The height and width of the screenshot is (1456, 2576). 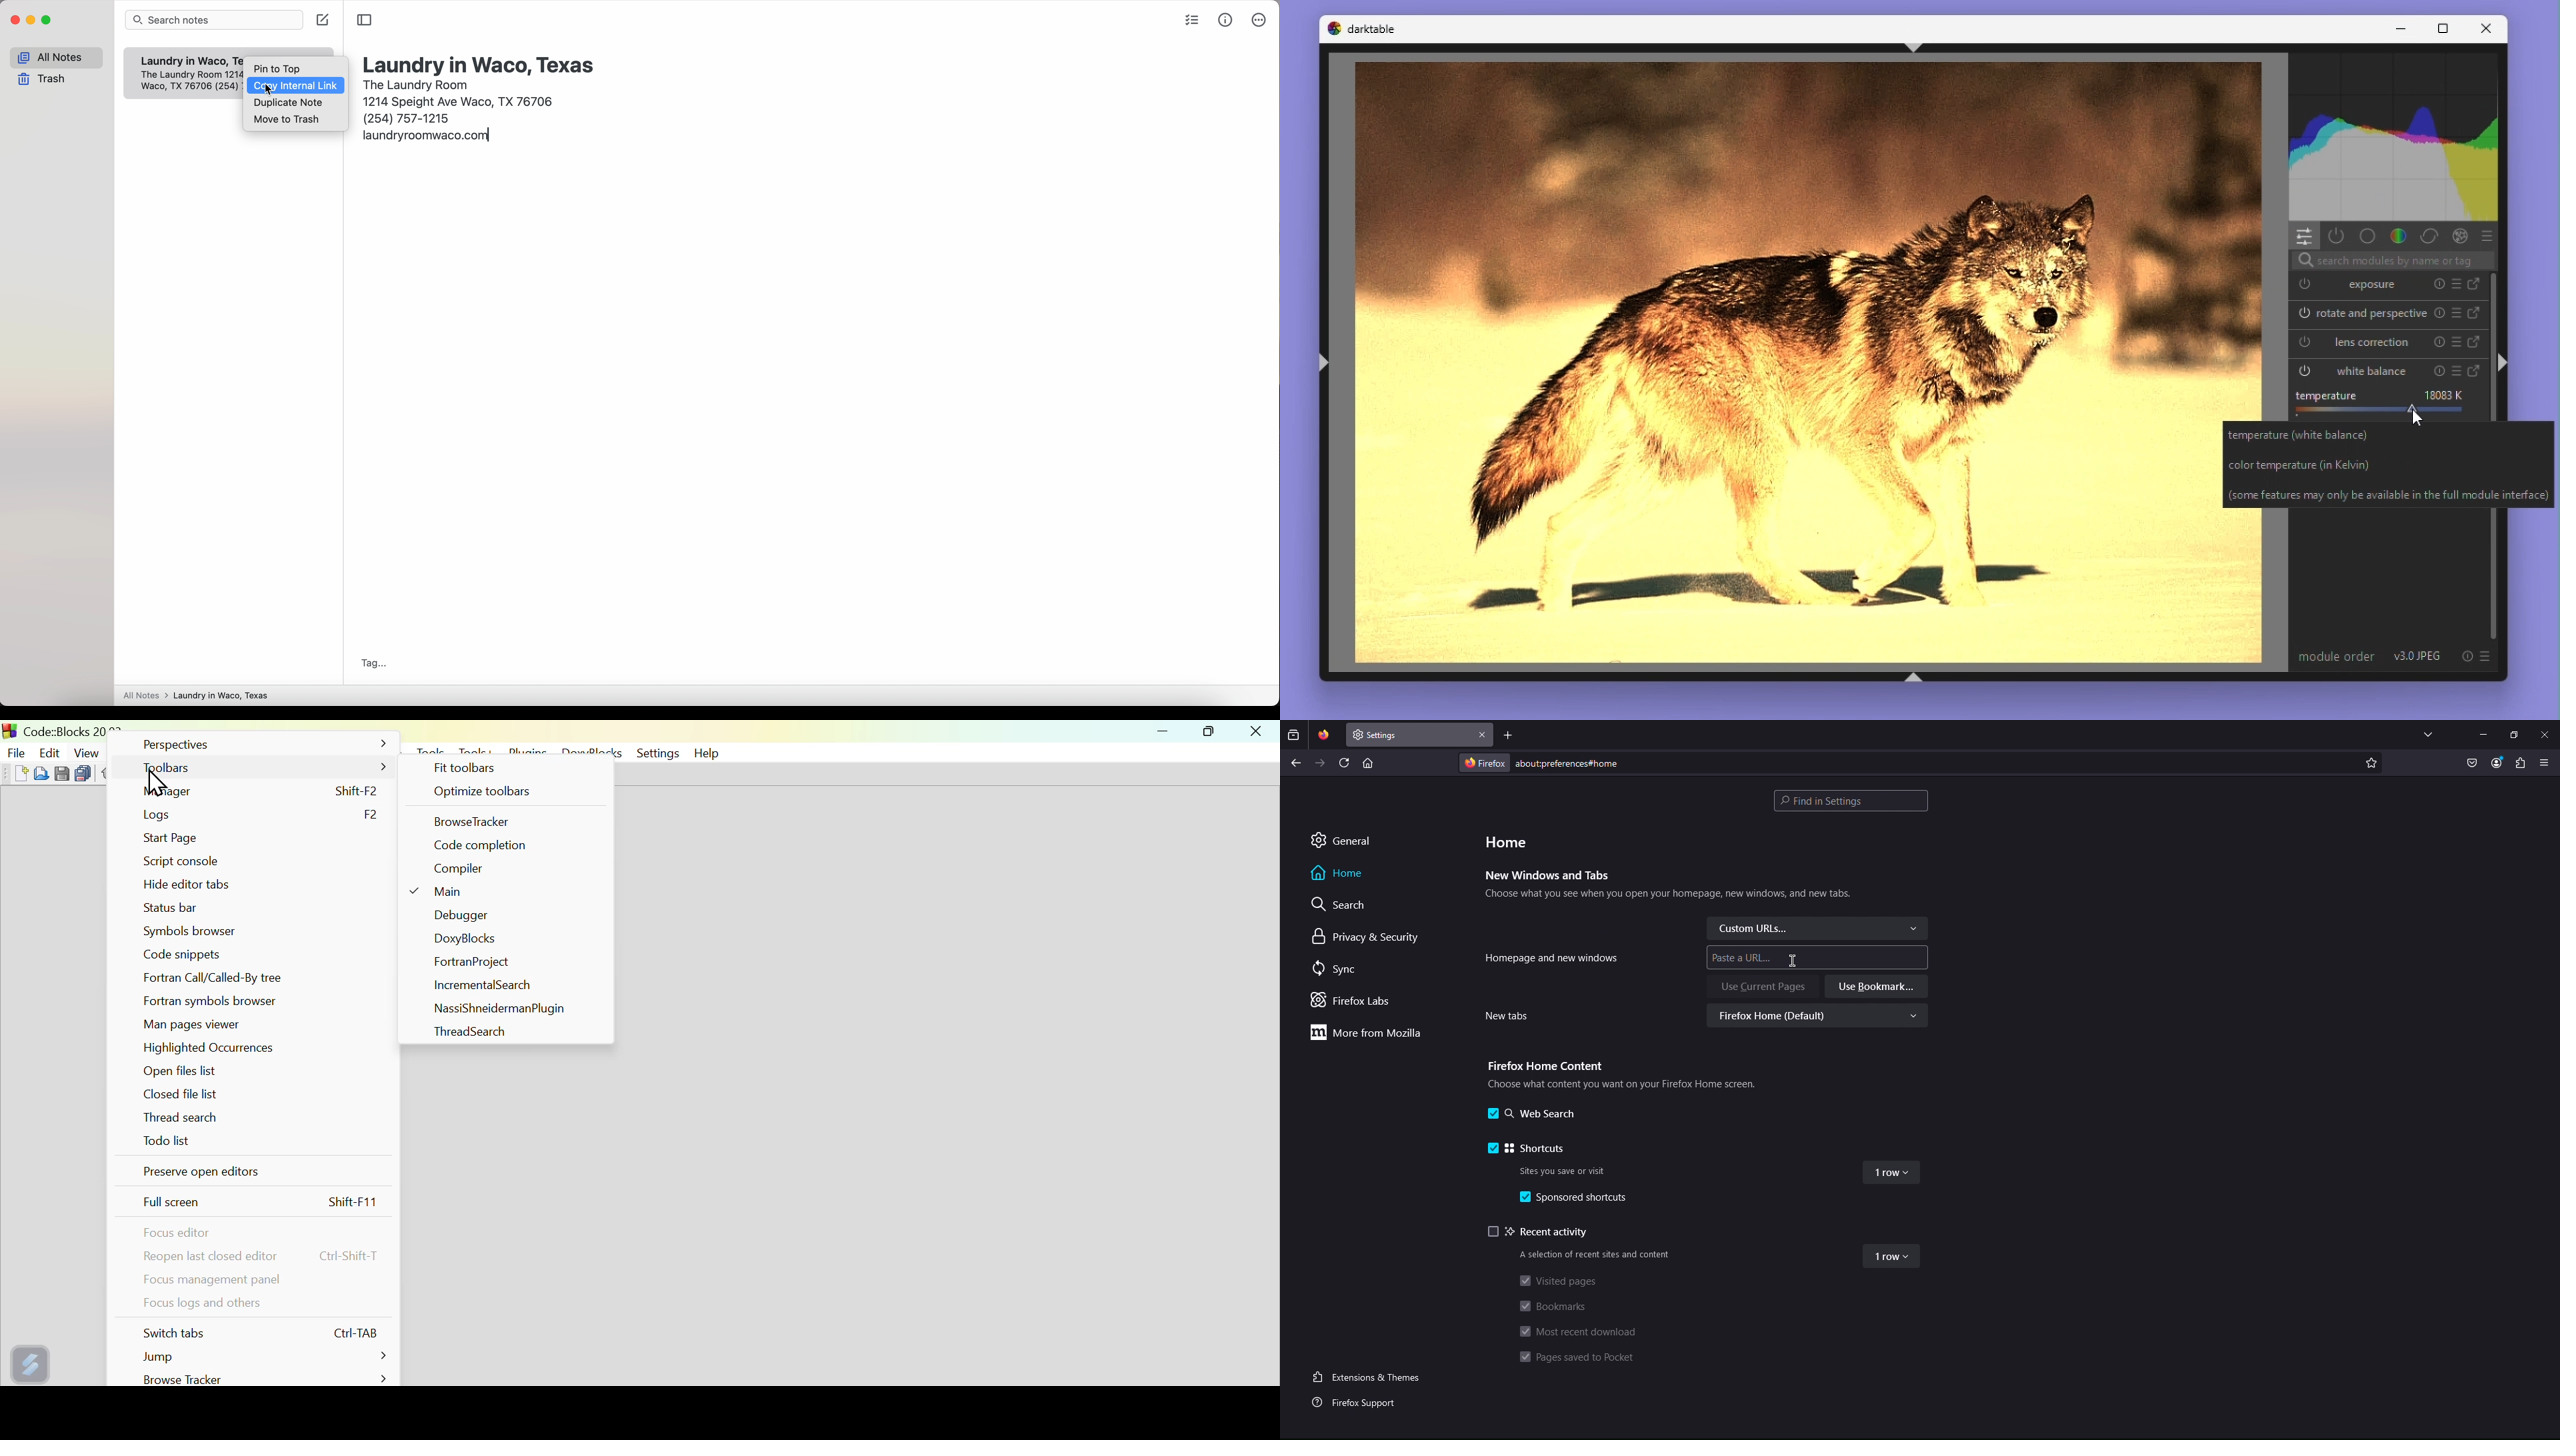 I want to click on Firefox Home Content, so click(x=1543, y=1065).